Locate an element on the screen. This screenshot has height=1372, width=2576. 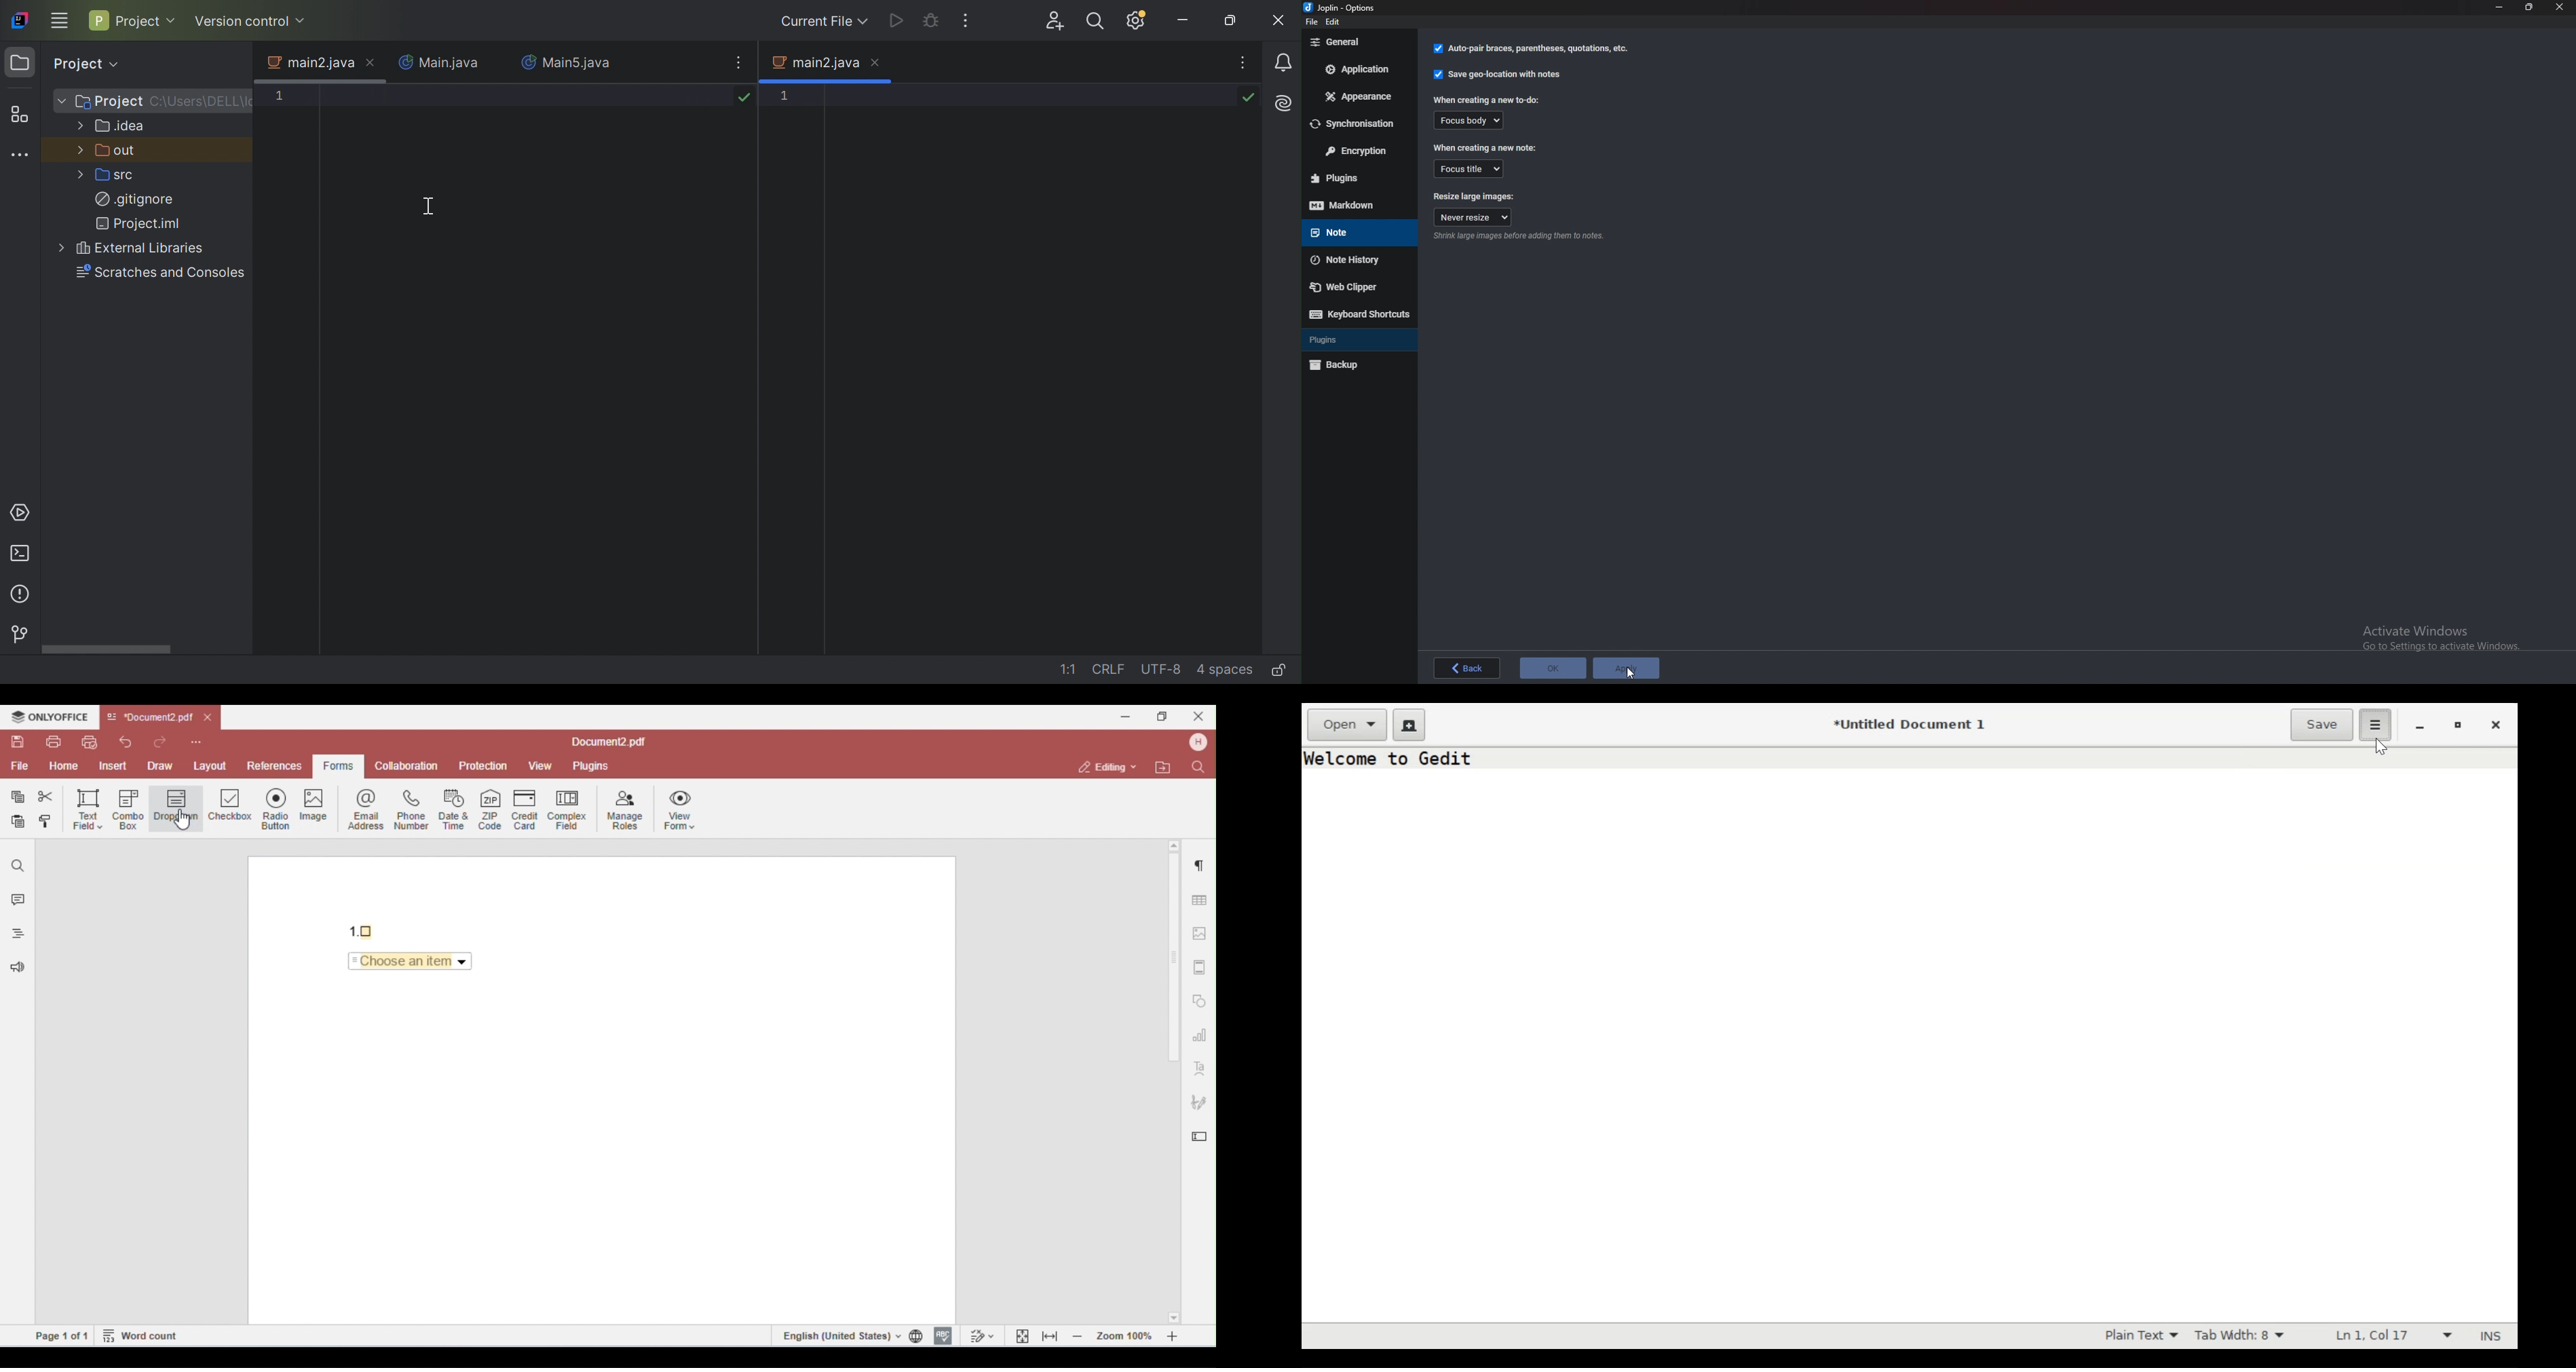
note is located at coordinates (1353, 231).